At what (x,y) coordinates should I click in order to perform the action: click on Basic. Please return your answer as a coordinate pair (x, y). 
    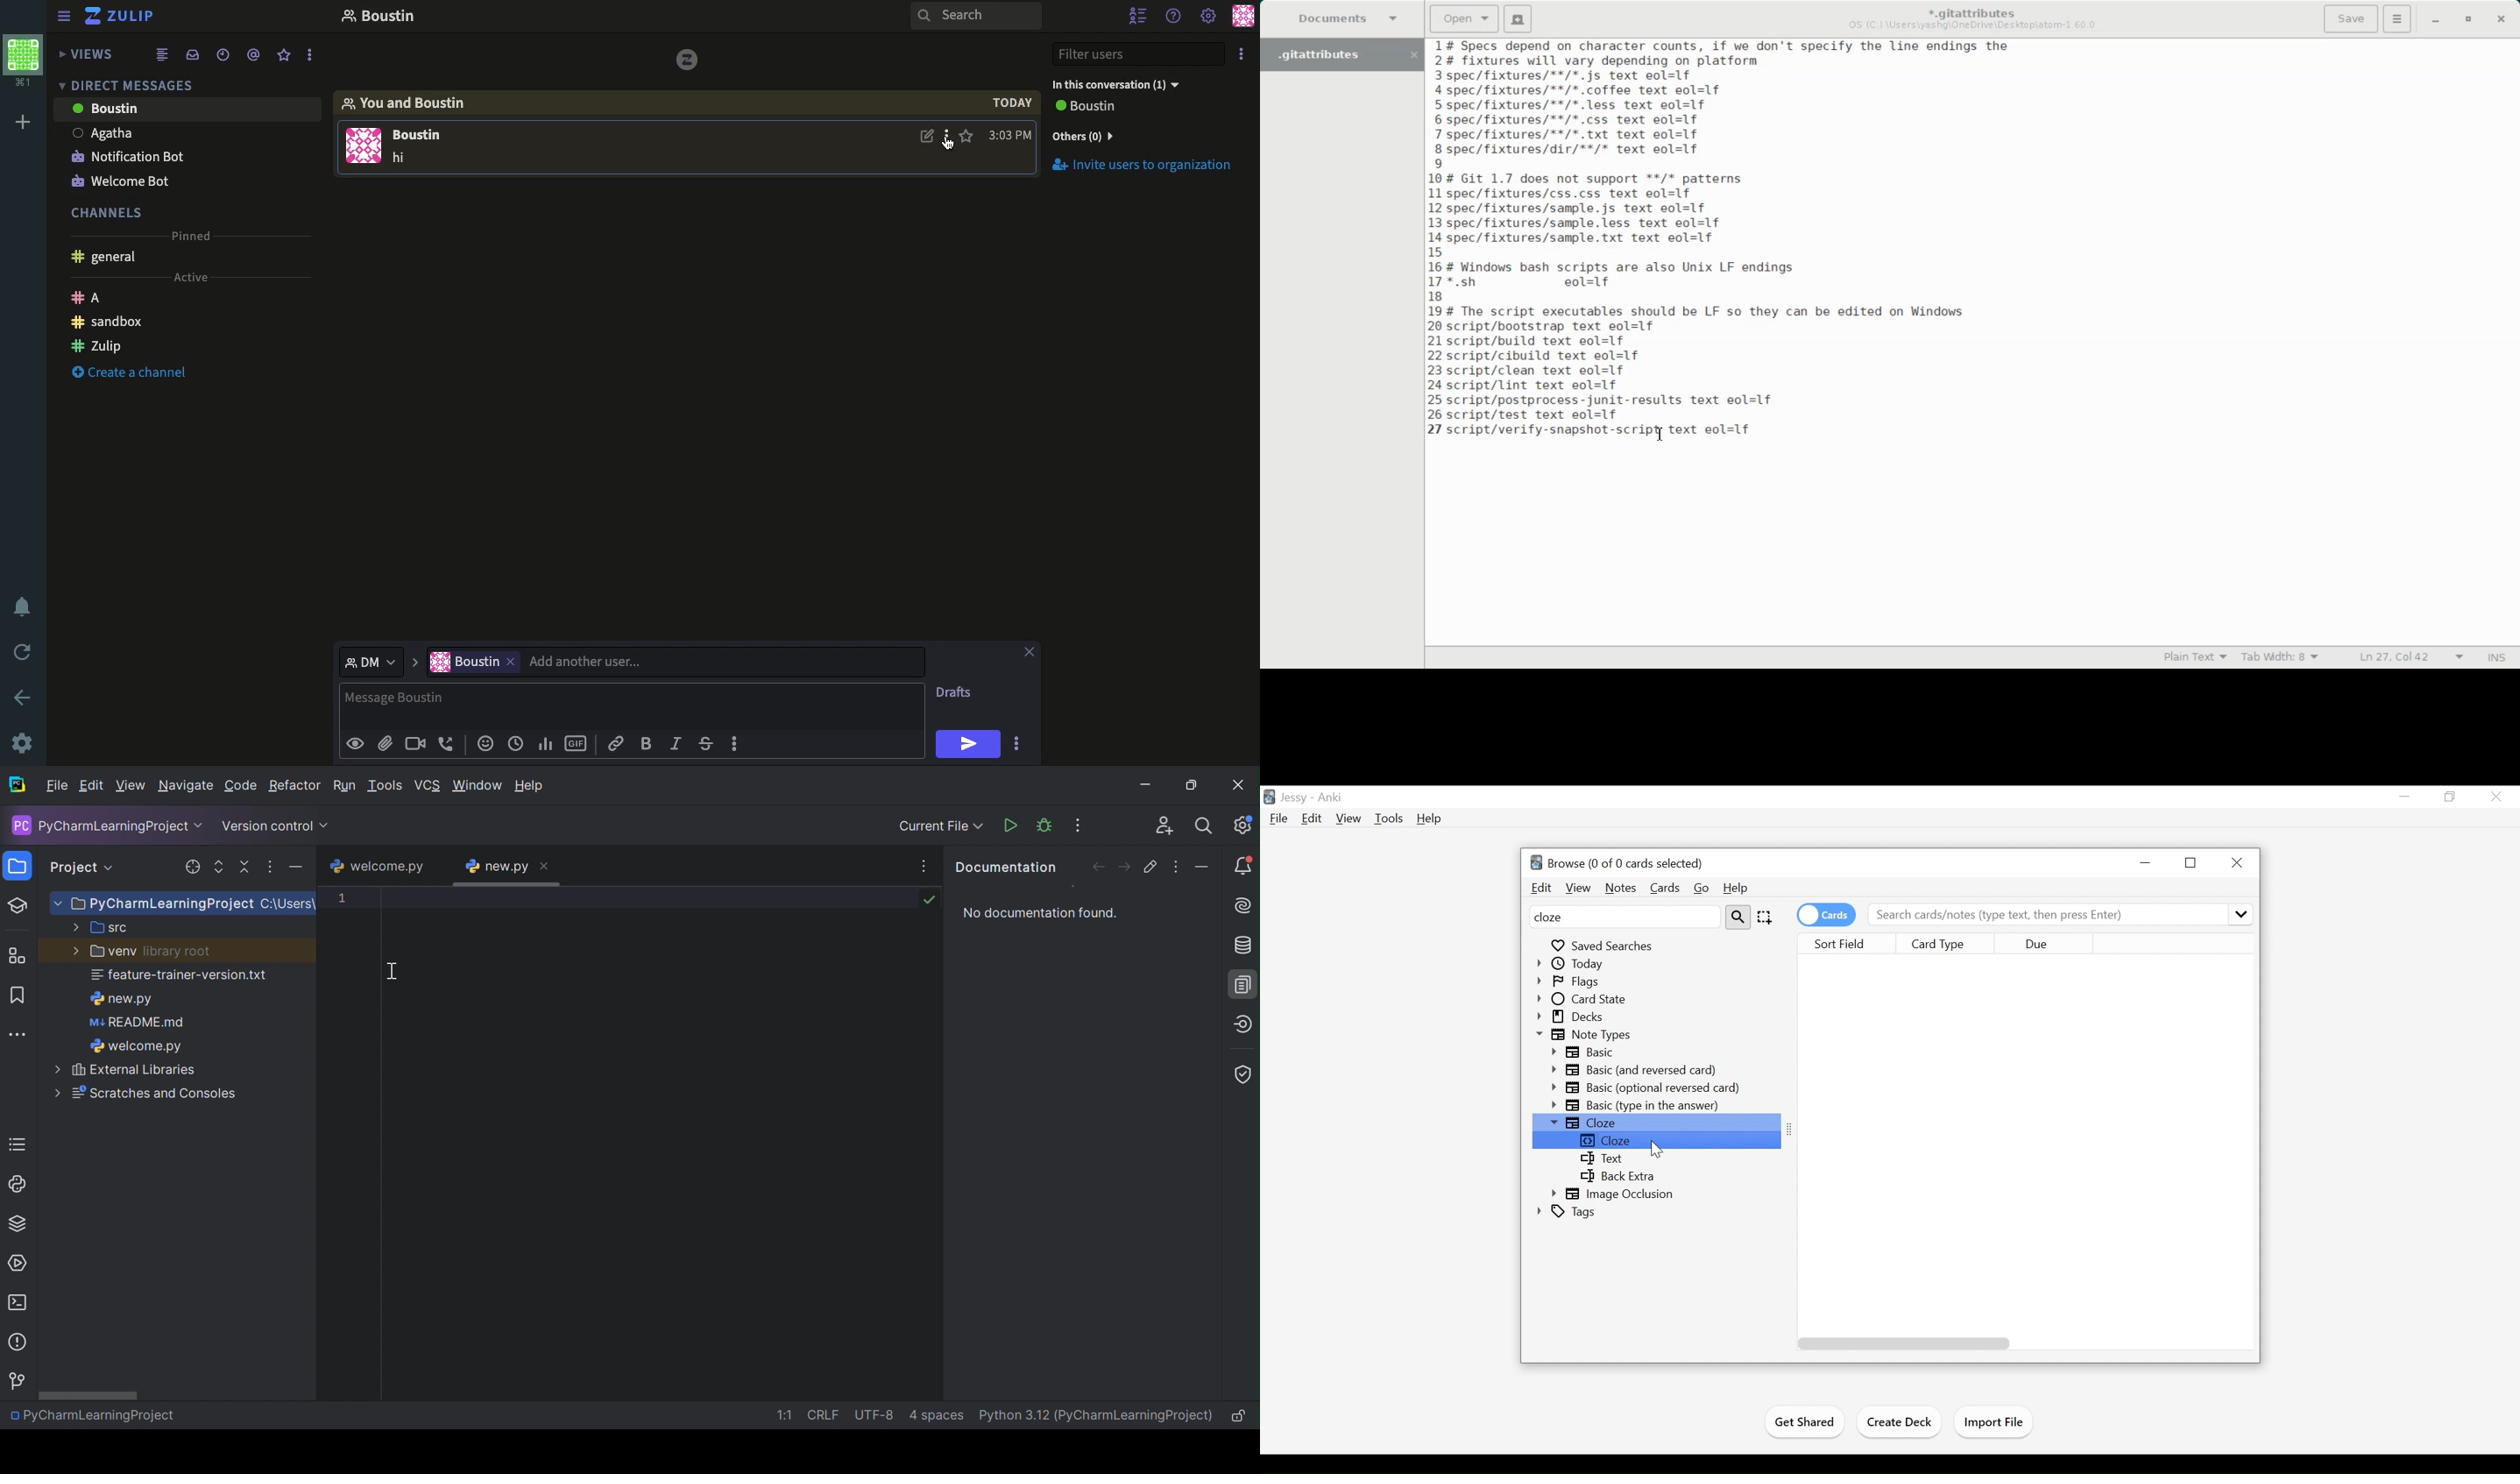
    Looking at the image, I should click on (1587, 1053).